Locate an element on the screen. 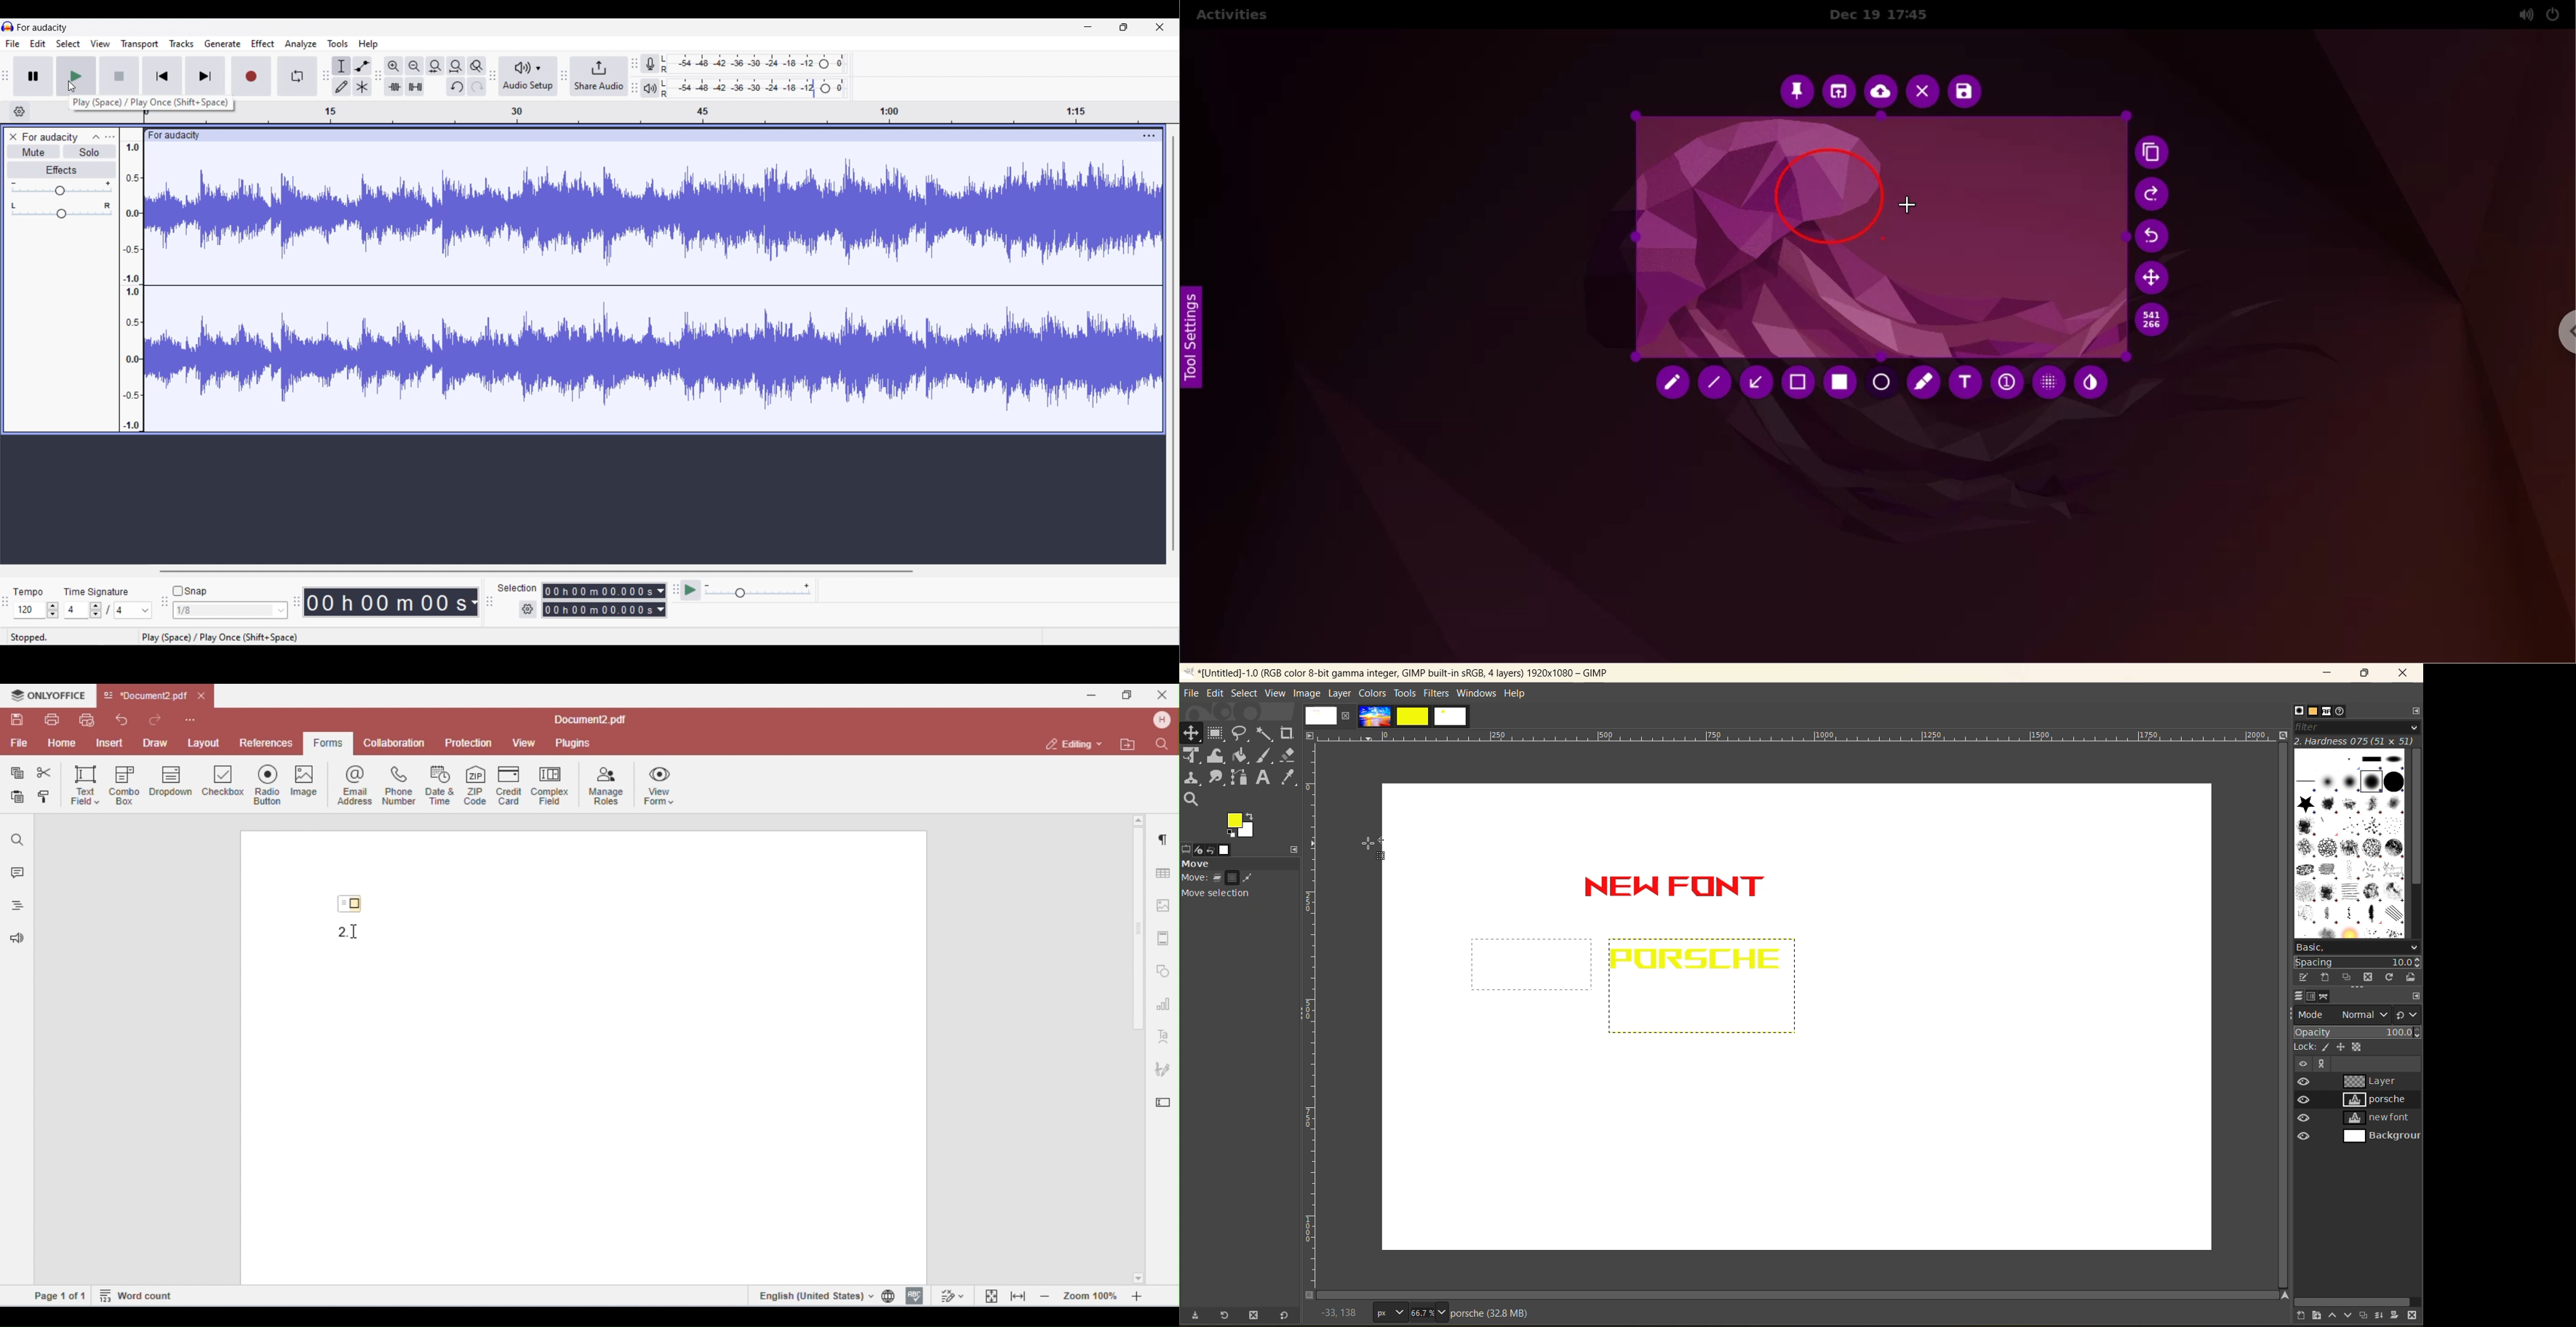 Image resolution: width=2576 pixels, height=1344 pixels. Mute is located at coordinates (34, 151).